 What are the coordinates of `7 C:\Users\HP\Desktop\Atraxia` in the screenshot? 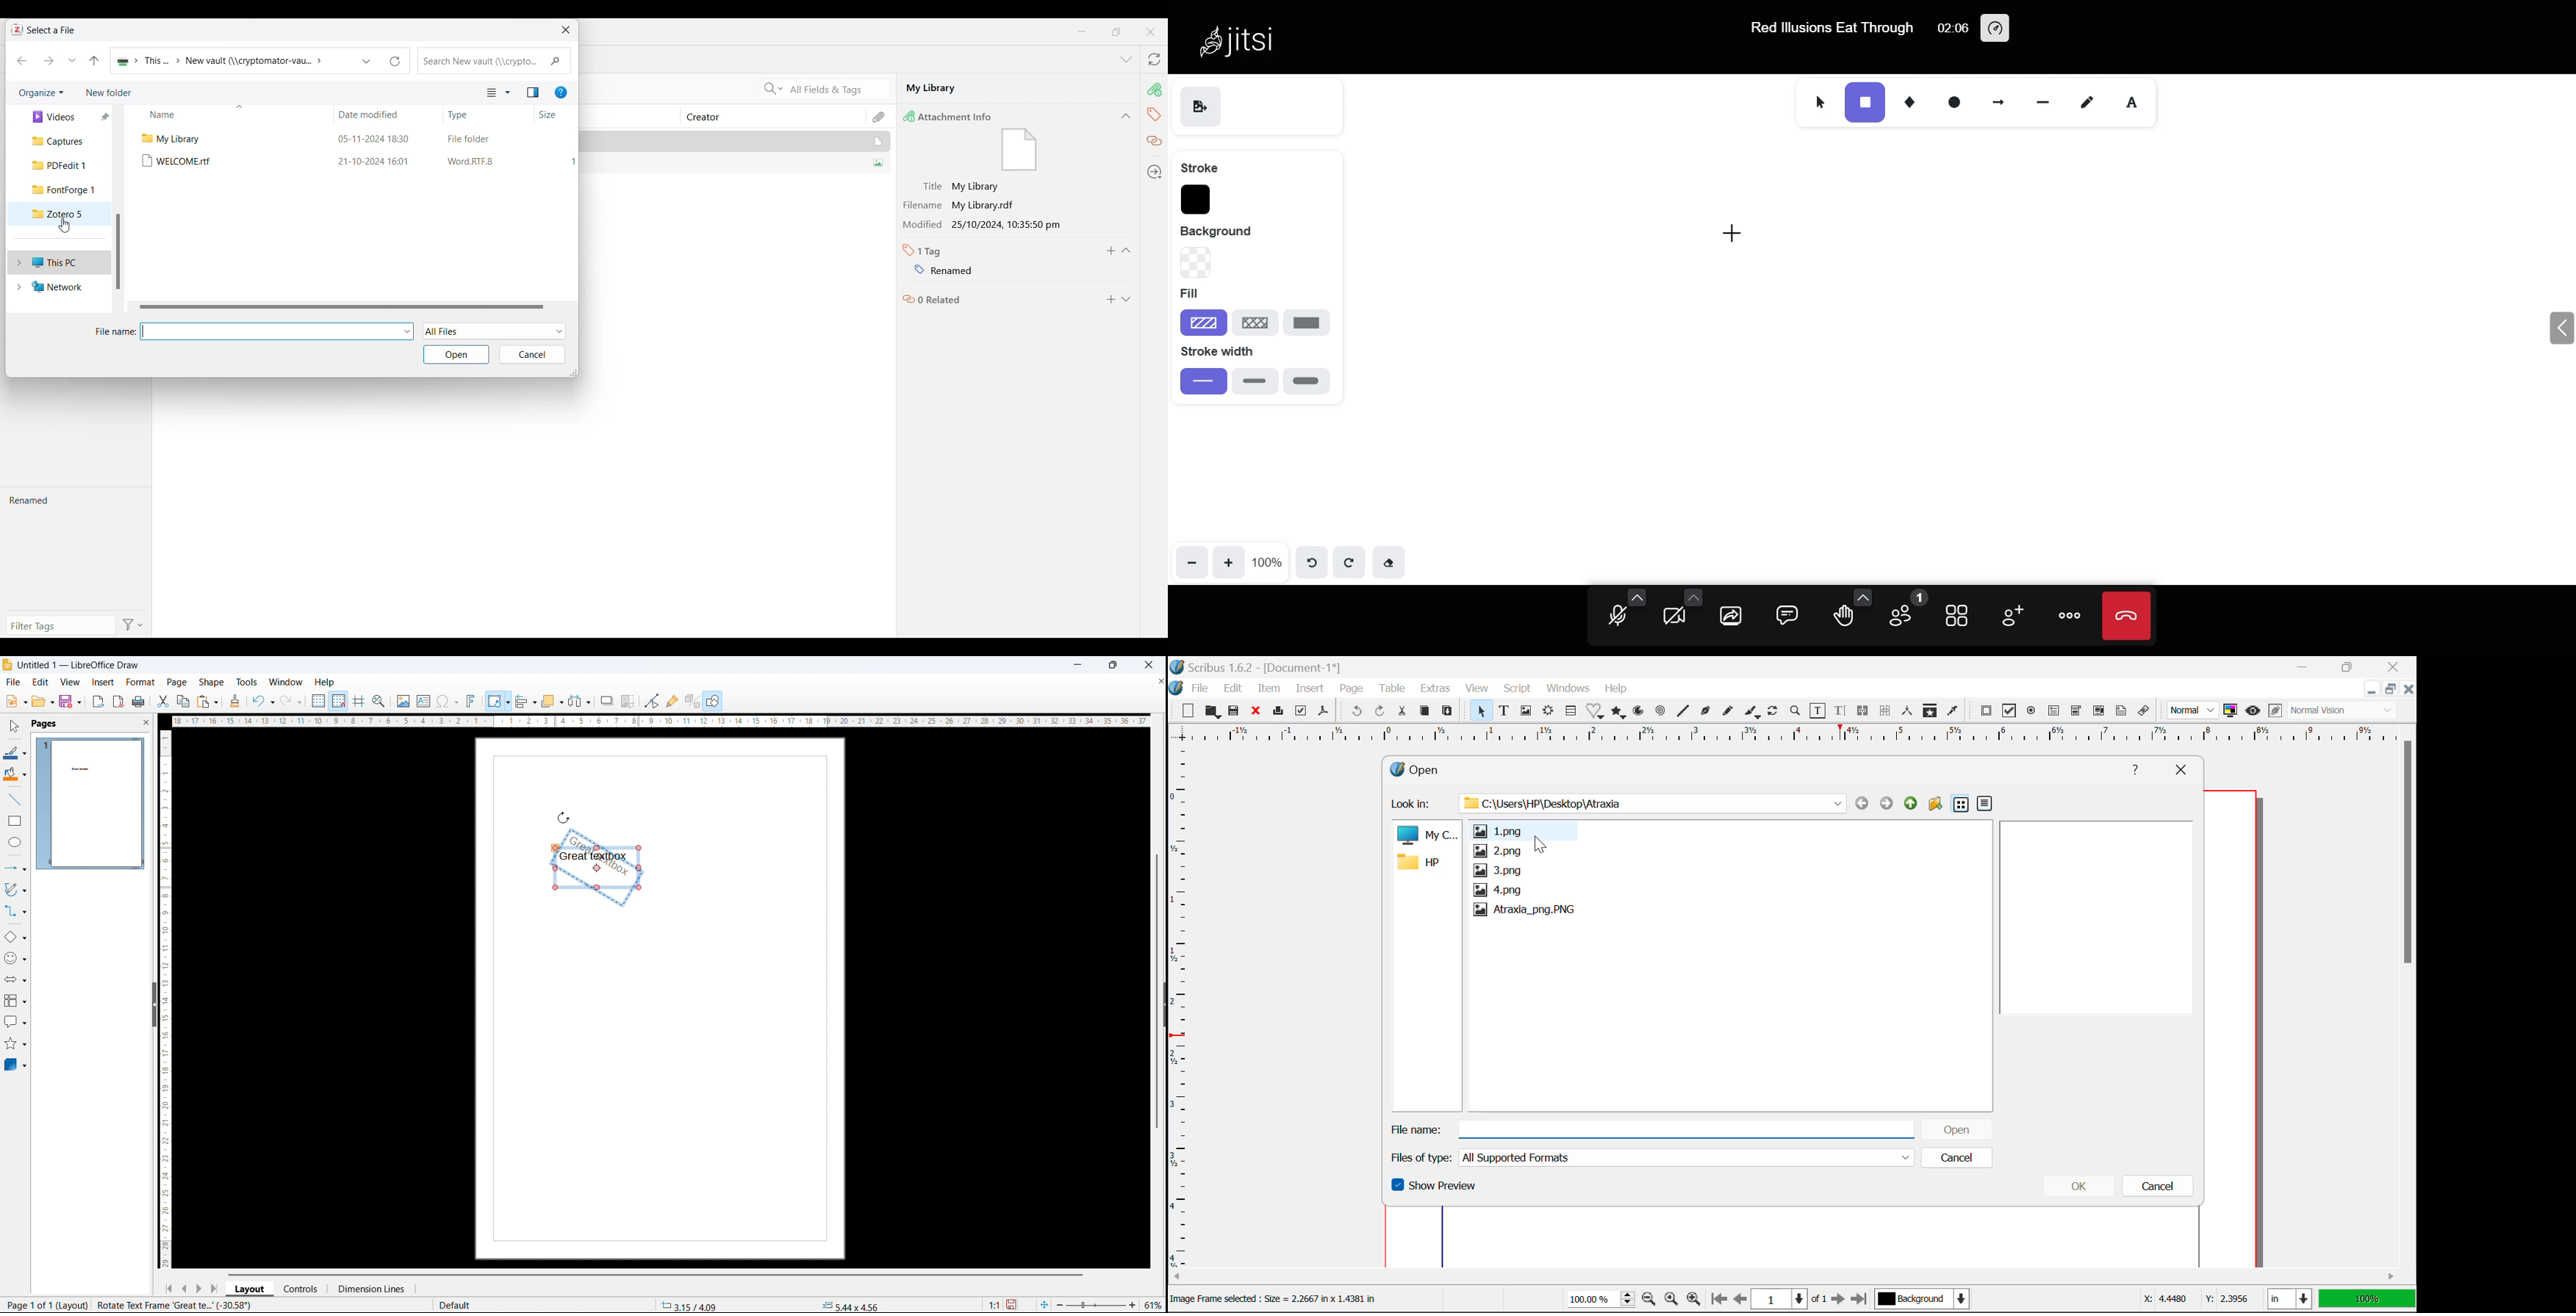 It's located at (1645, 802).